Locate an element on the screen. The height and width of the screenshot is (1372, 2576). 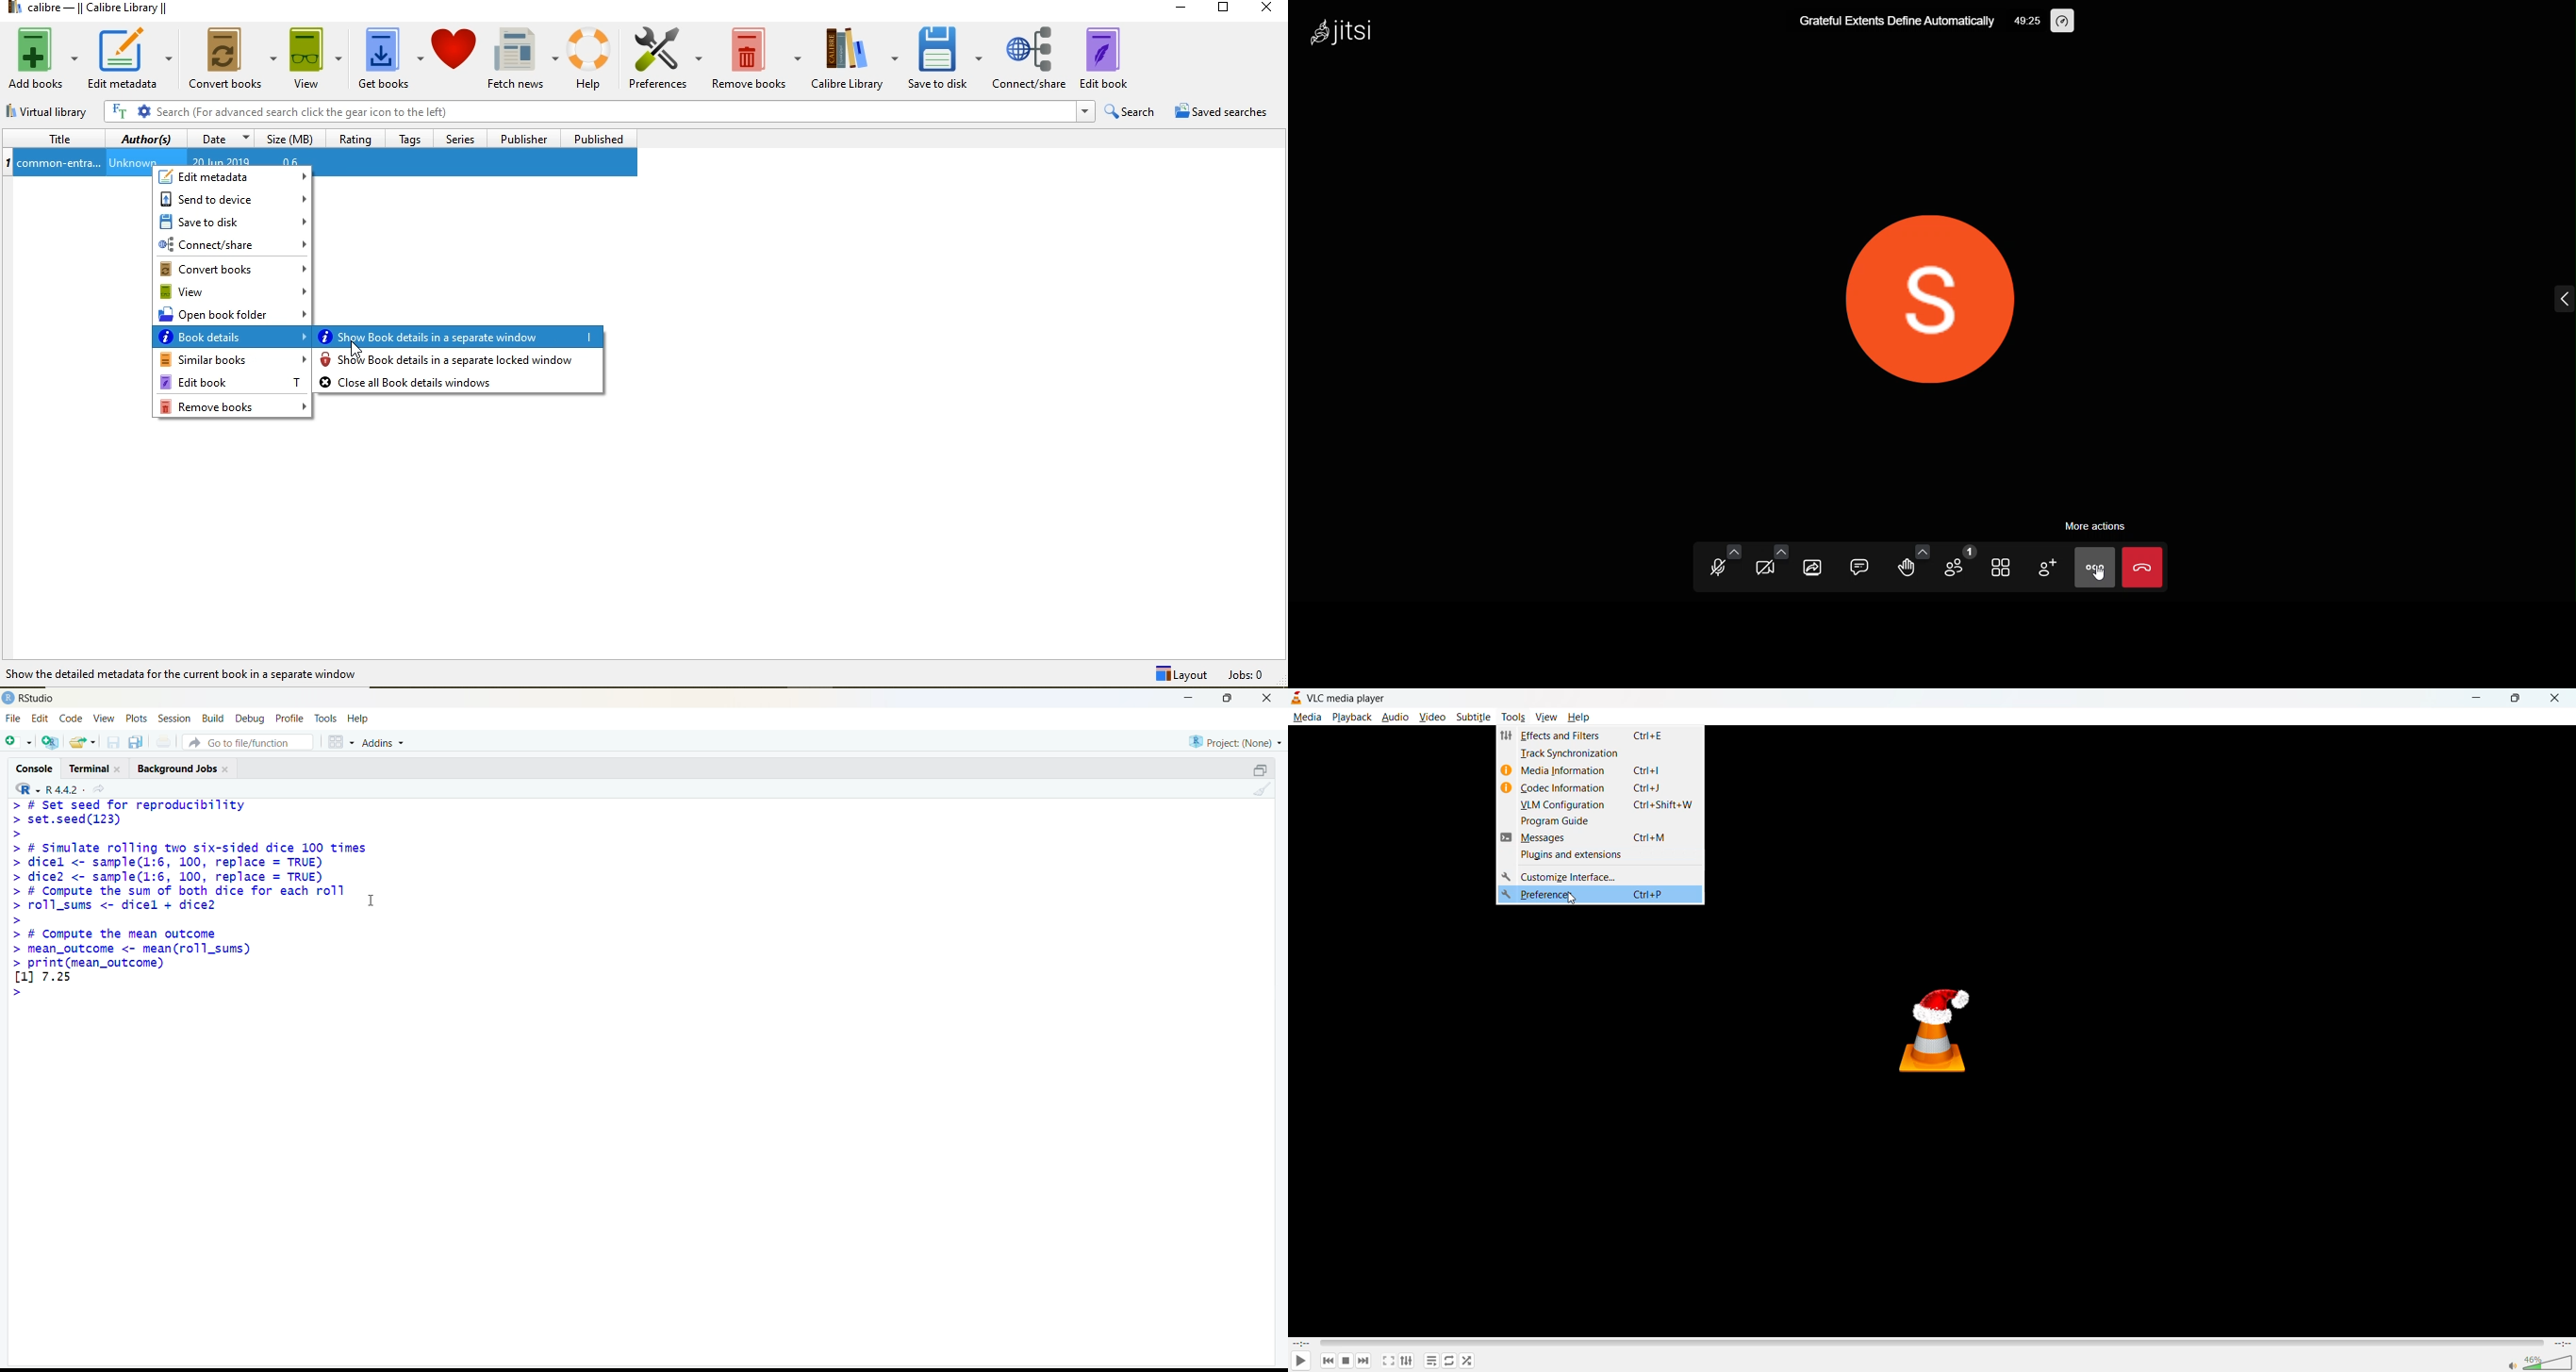
tools is located at coordinates (1513, 719).